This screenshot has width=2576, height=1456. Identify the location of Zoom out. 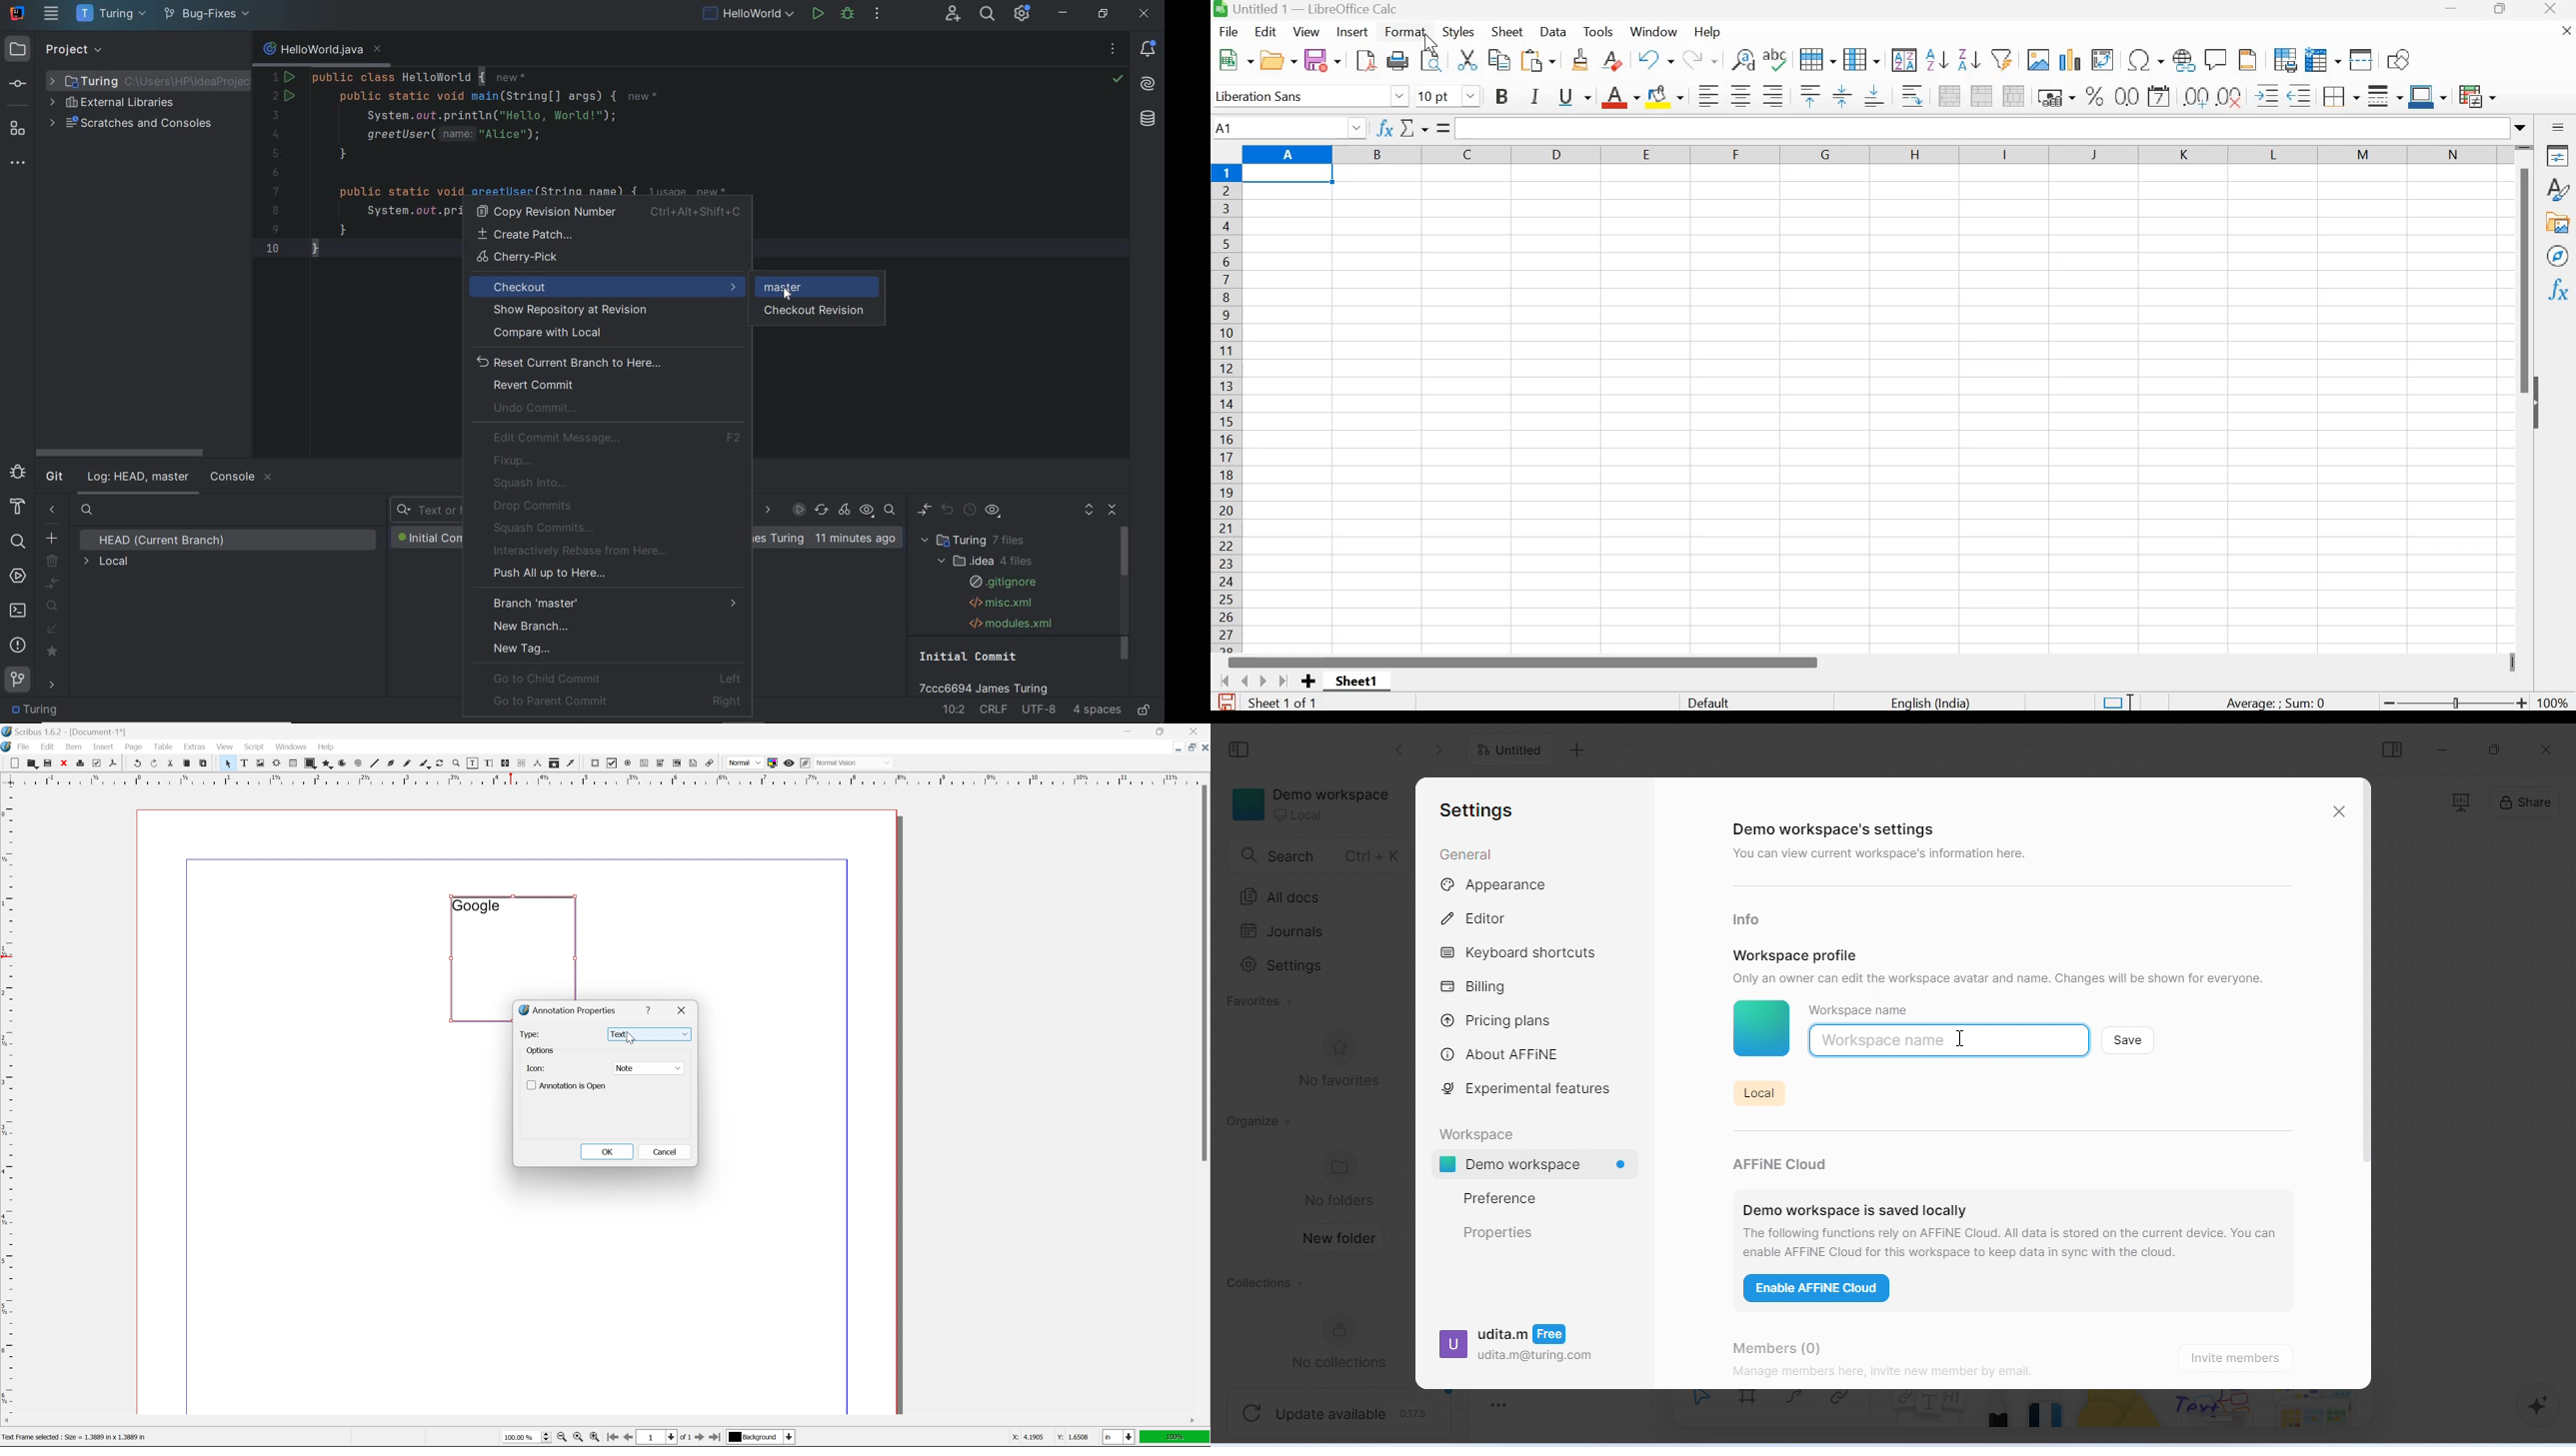
(2389, 702).